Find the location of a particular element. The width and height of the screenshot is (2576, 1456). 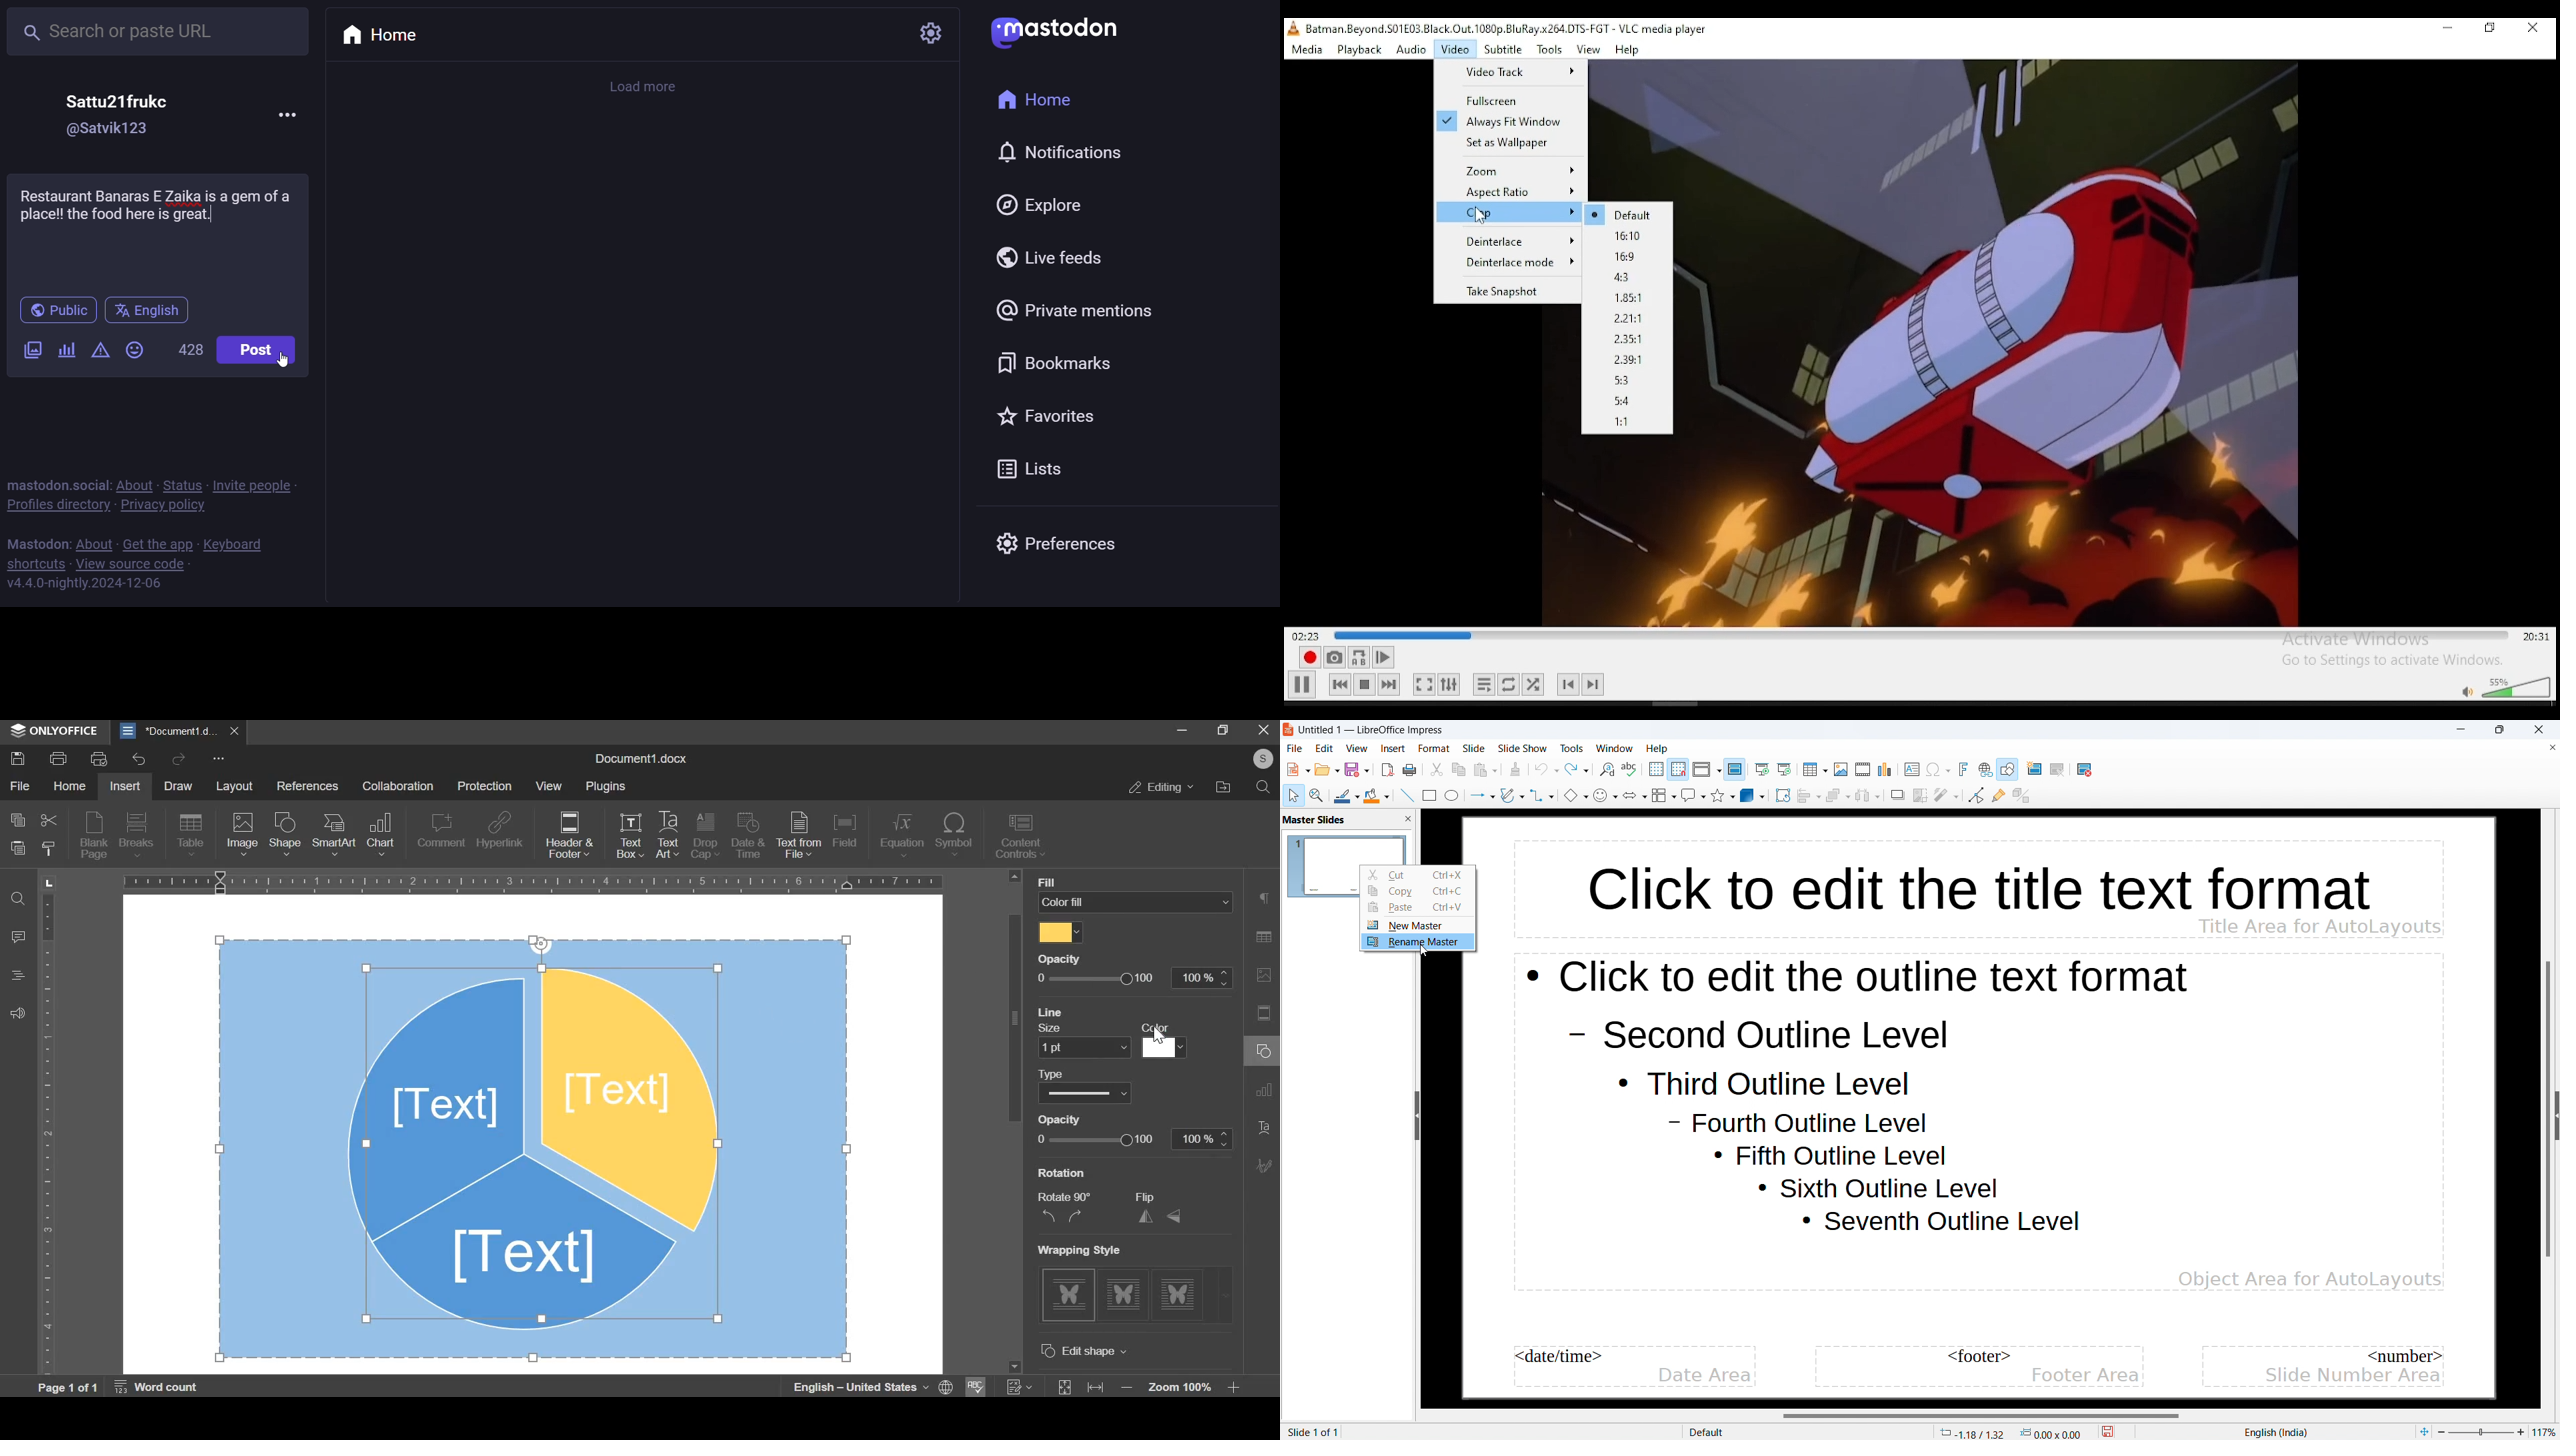

text from file is located at coordinates (799, 835).